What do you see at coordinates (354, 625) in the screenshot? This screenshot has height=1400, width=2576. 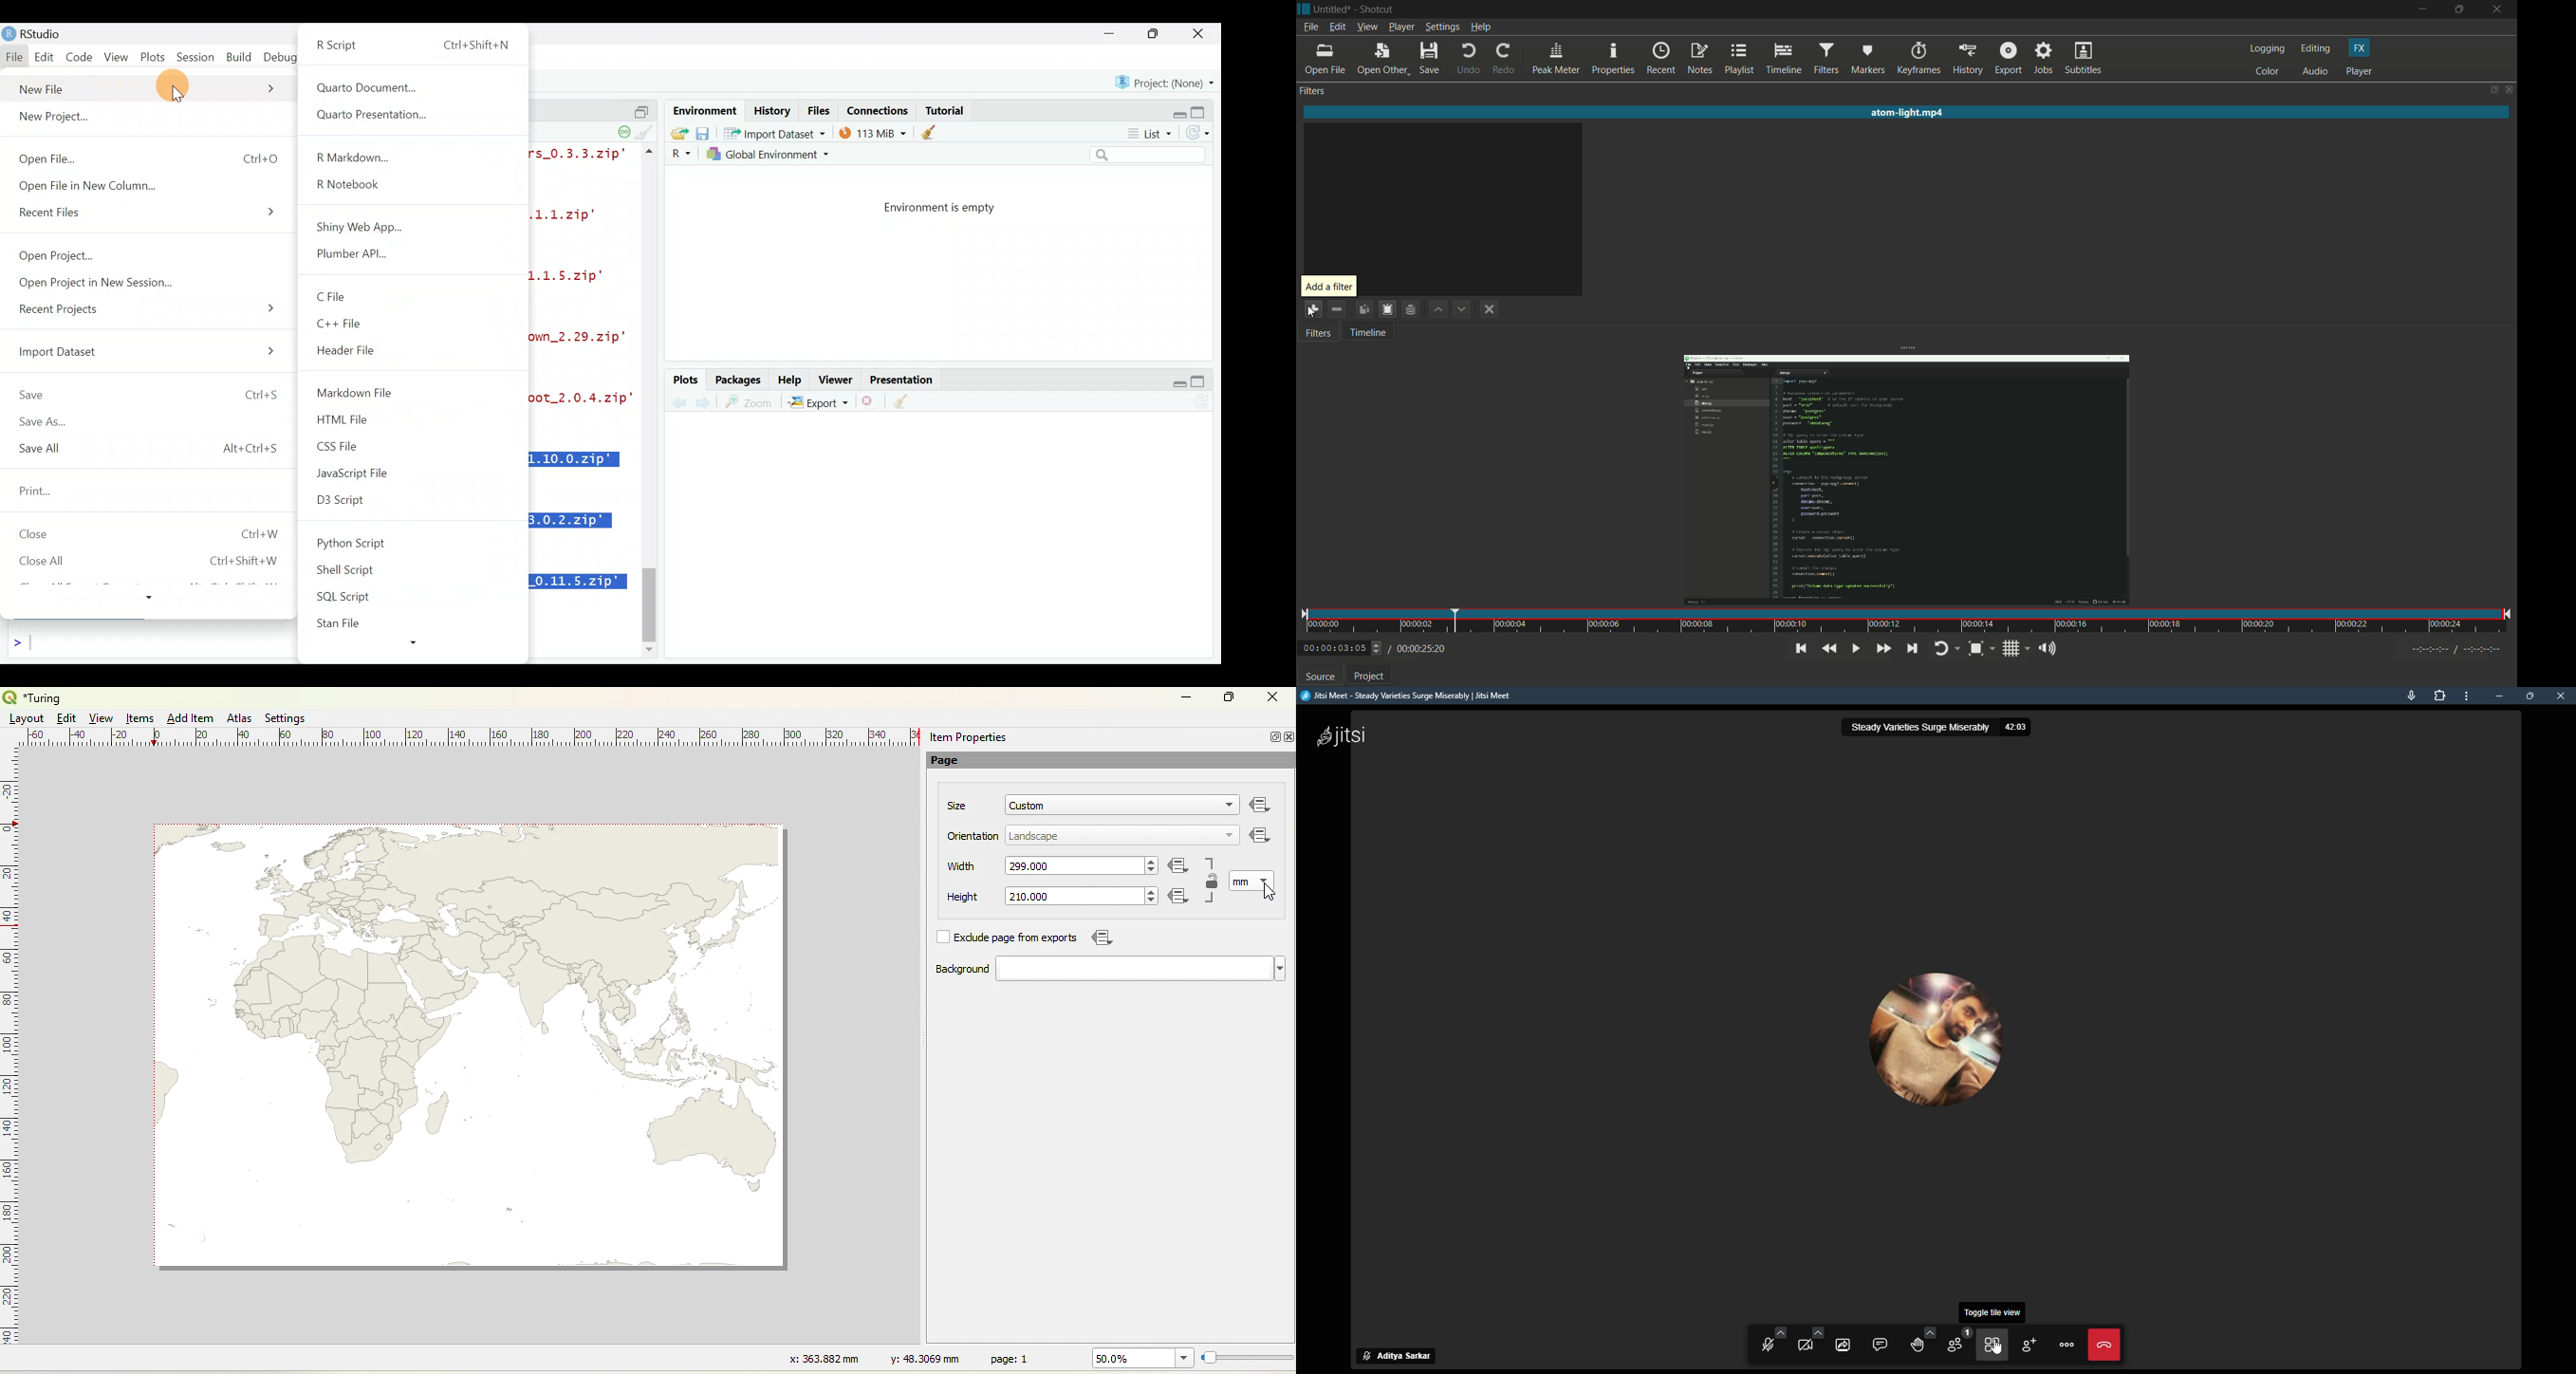 I see `Stan File` at bounding box center [354, 625].